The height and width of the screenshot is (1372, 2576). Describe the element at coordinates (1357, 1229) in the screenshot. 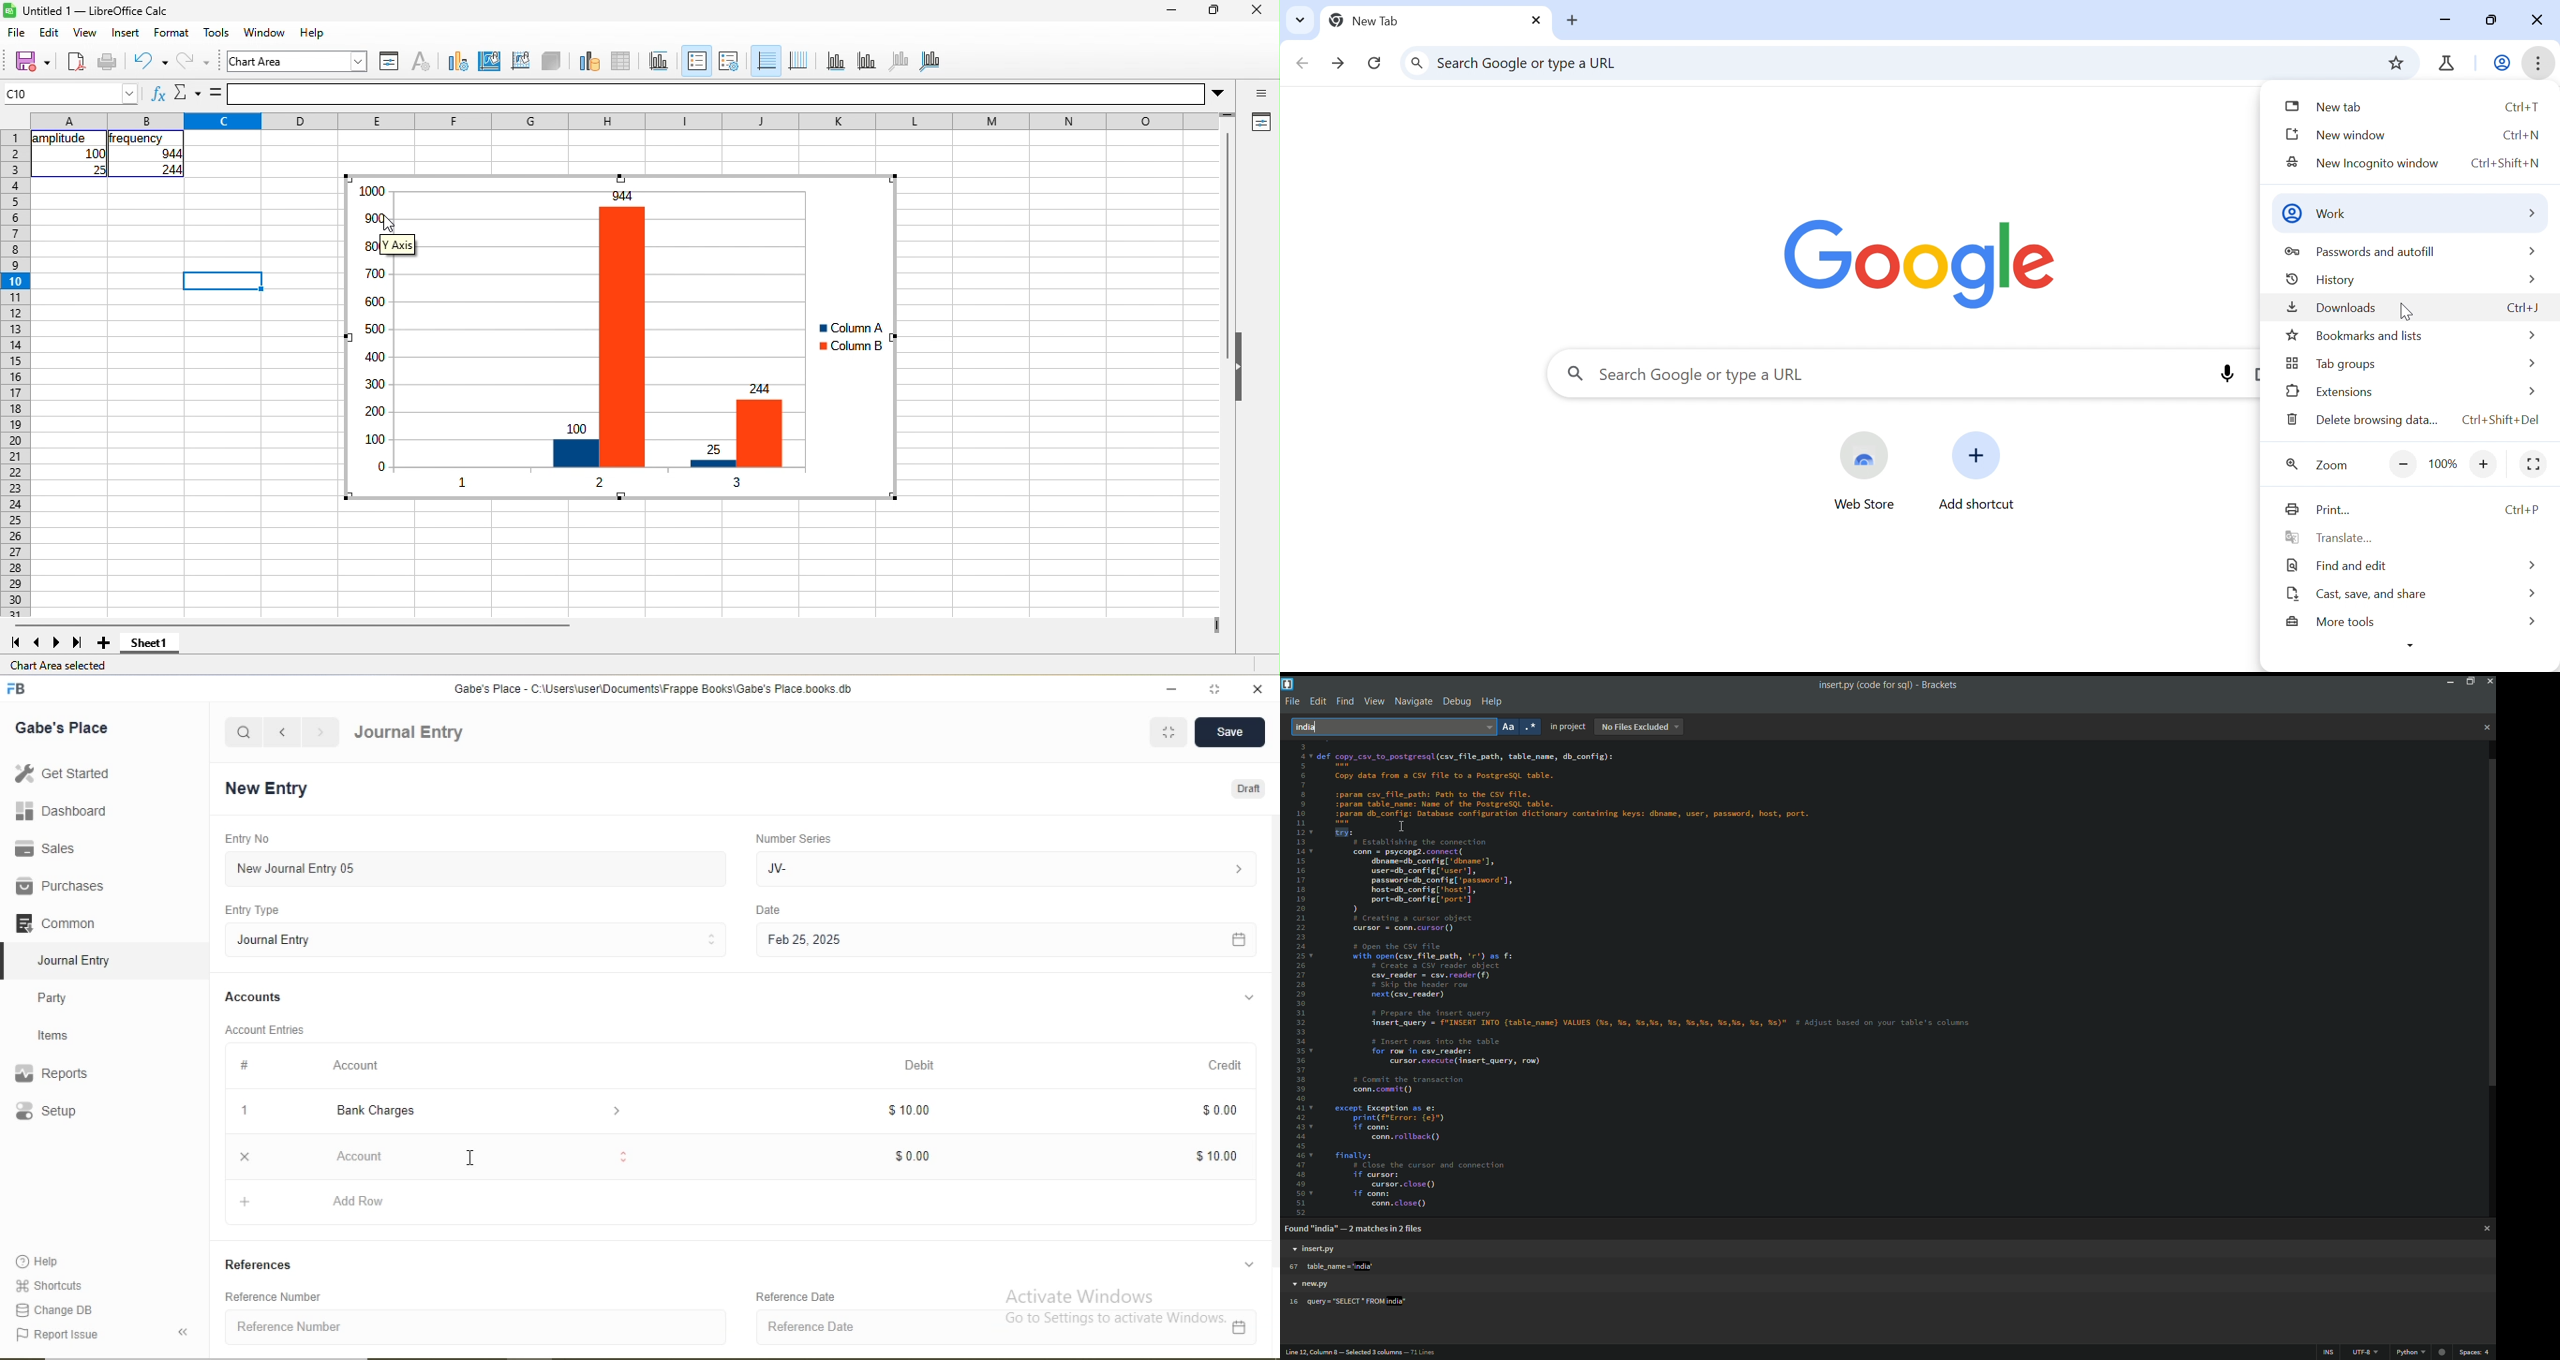

I see `found 'india' - 2 matches found` at that location.